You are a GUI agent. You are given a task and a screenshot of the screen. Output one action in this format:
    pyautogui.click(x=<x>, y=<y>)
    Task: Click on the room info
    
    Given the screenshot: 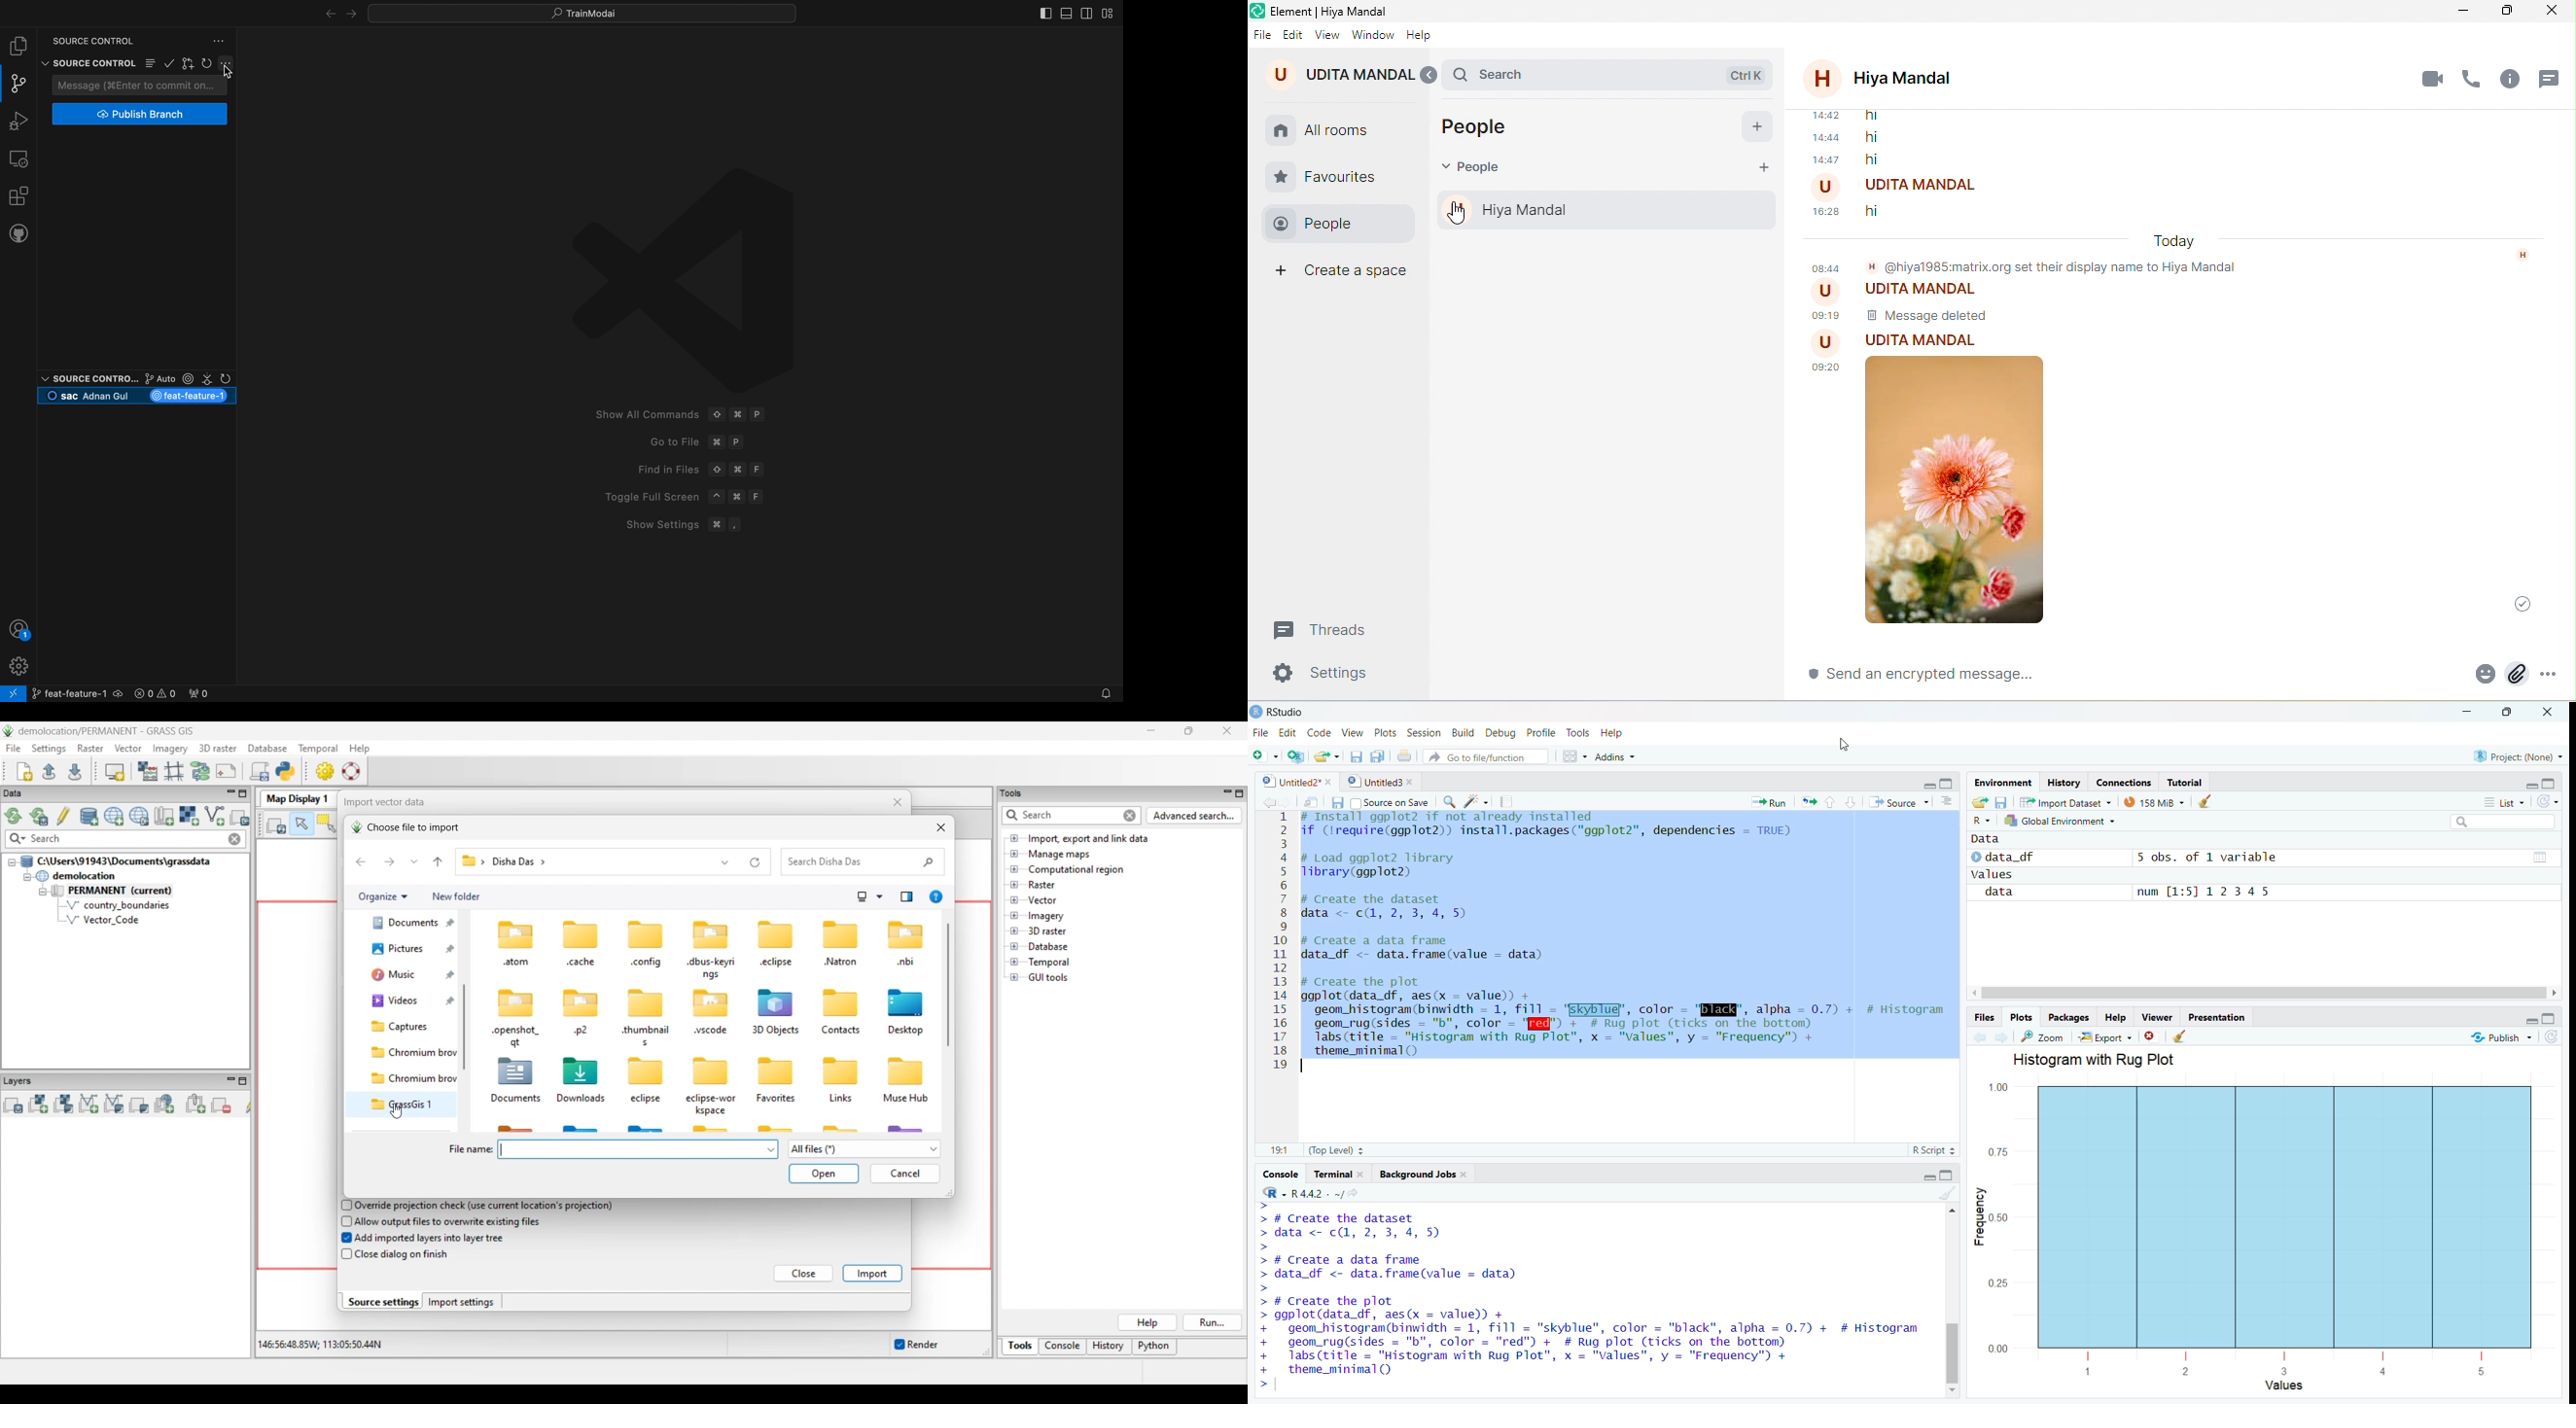 What is the action you would take?
    pyautogui.click(x=2518, y=83)
    